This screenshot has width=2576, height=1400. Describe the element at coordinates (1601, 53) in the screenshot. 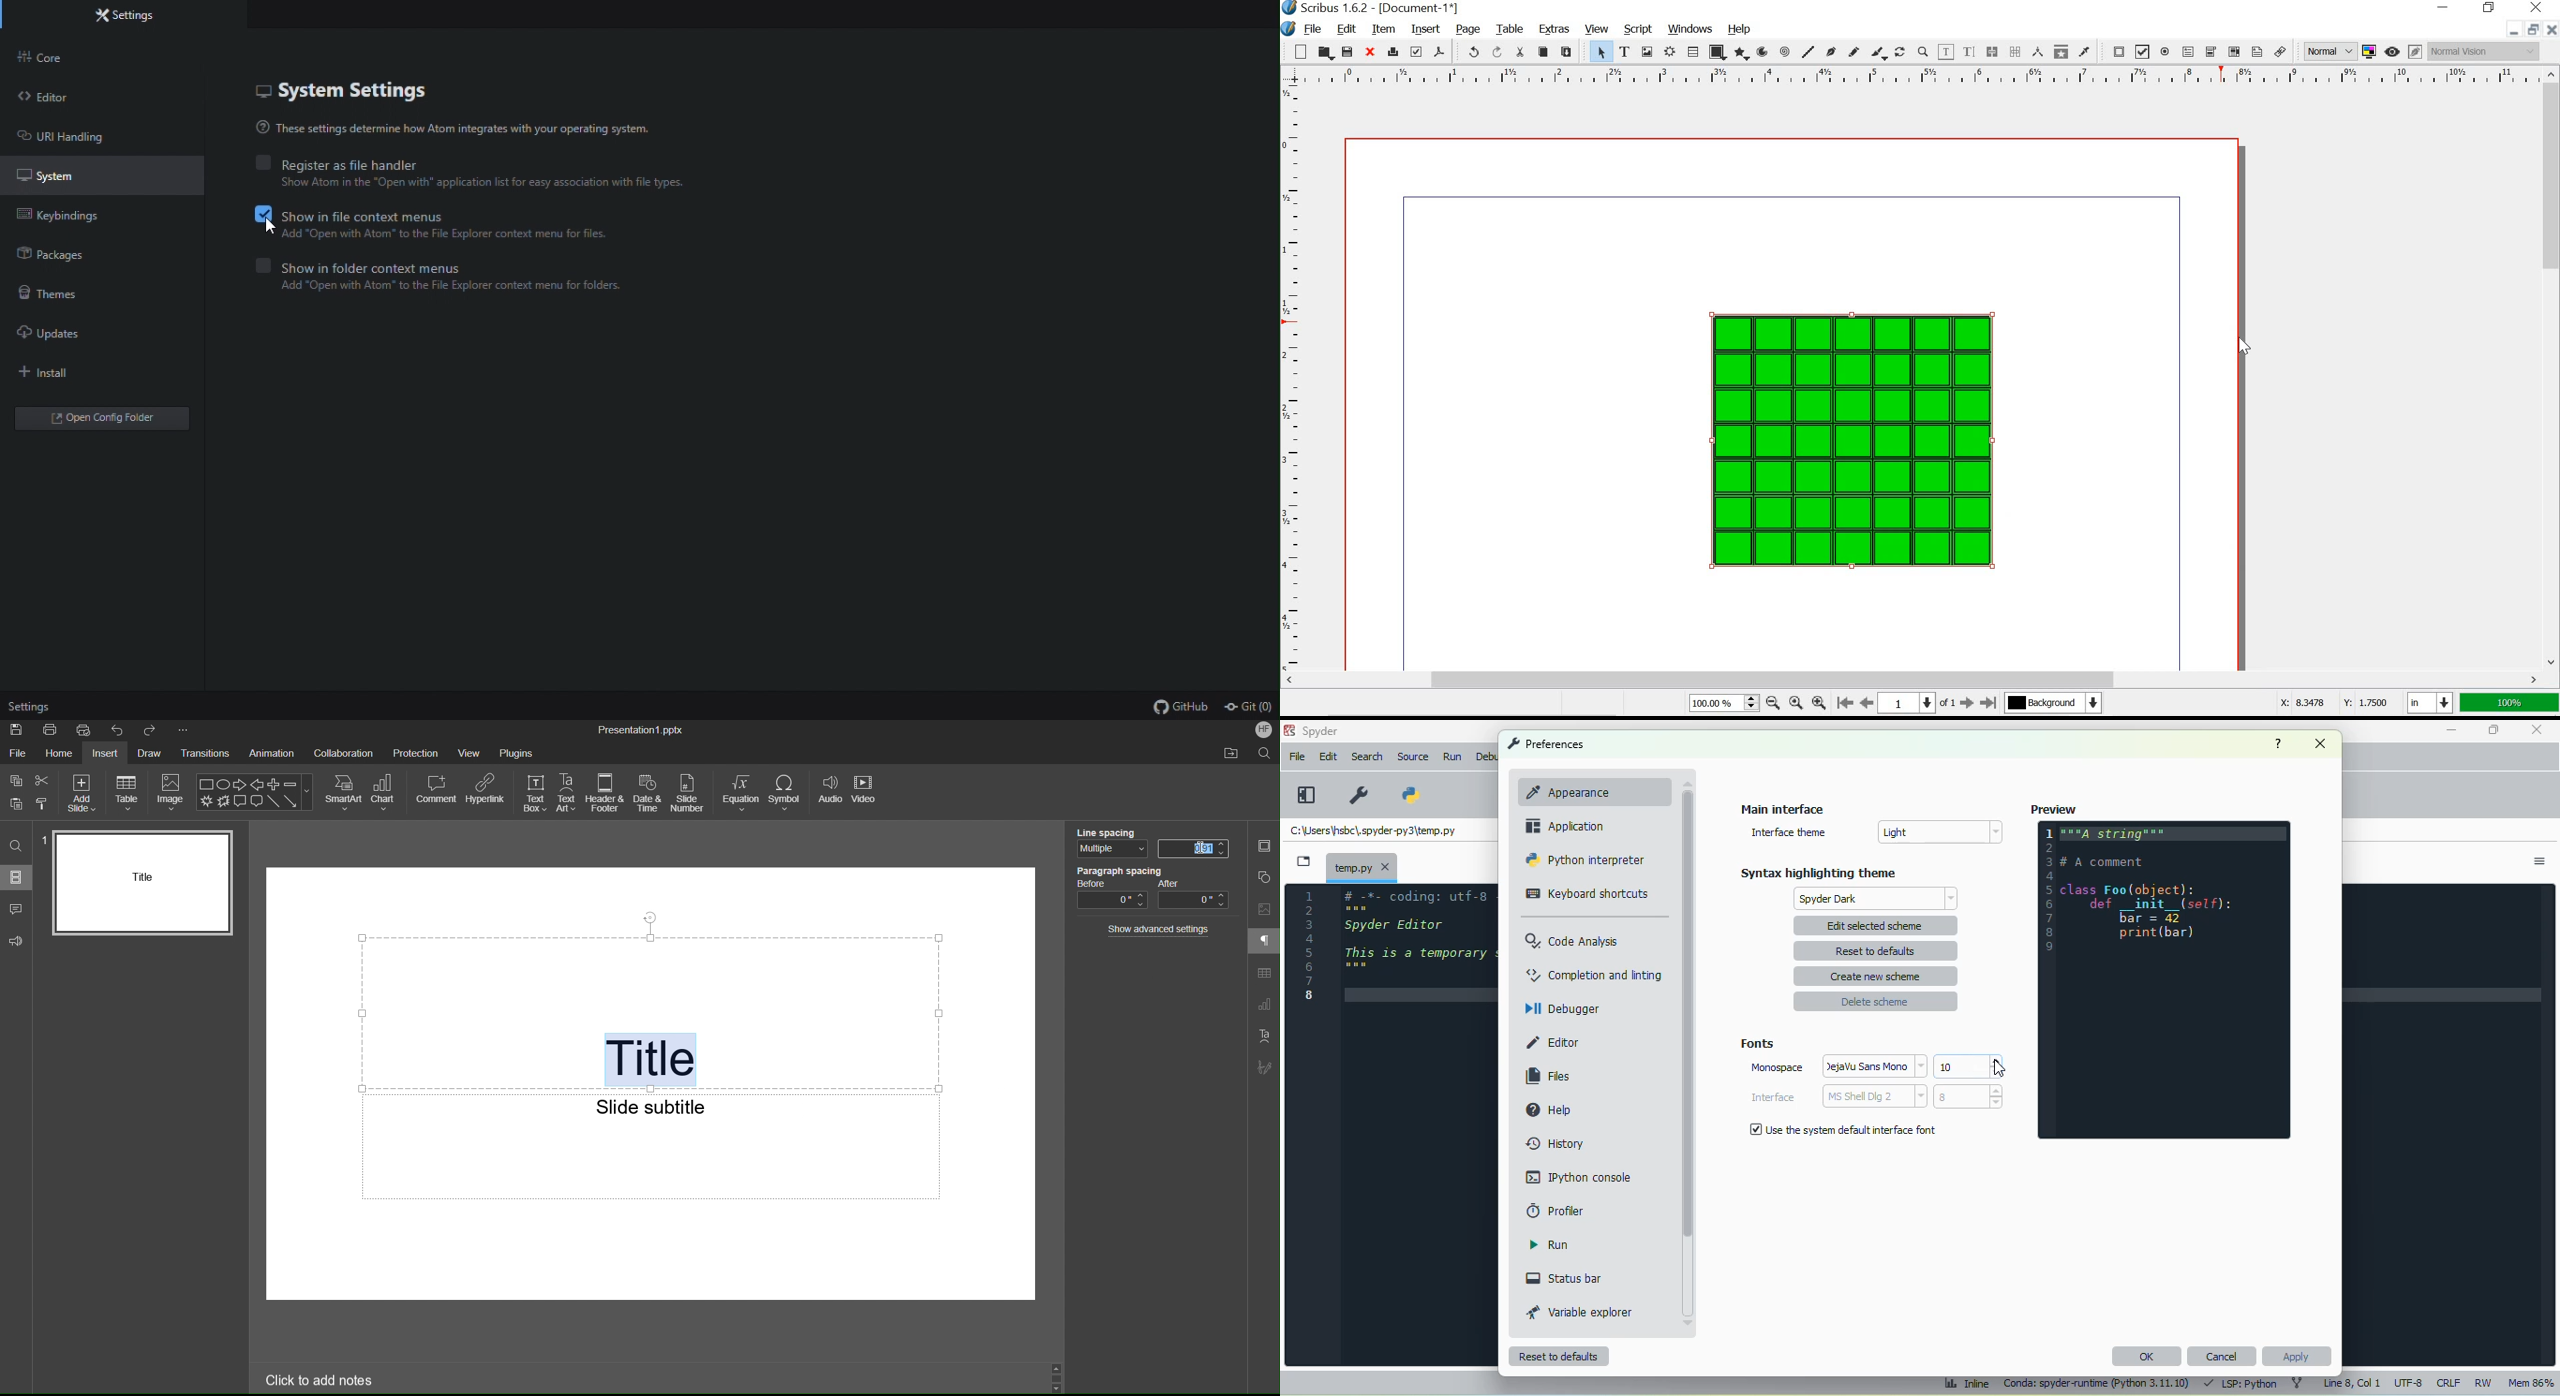

I see `select item` at that location.